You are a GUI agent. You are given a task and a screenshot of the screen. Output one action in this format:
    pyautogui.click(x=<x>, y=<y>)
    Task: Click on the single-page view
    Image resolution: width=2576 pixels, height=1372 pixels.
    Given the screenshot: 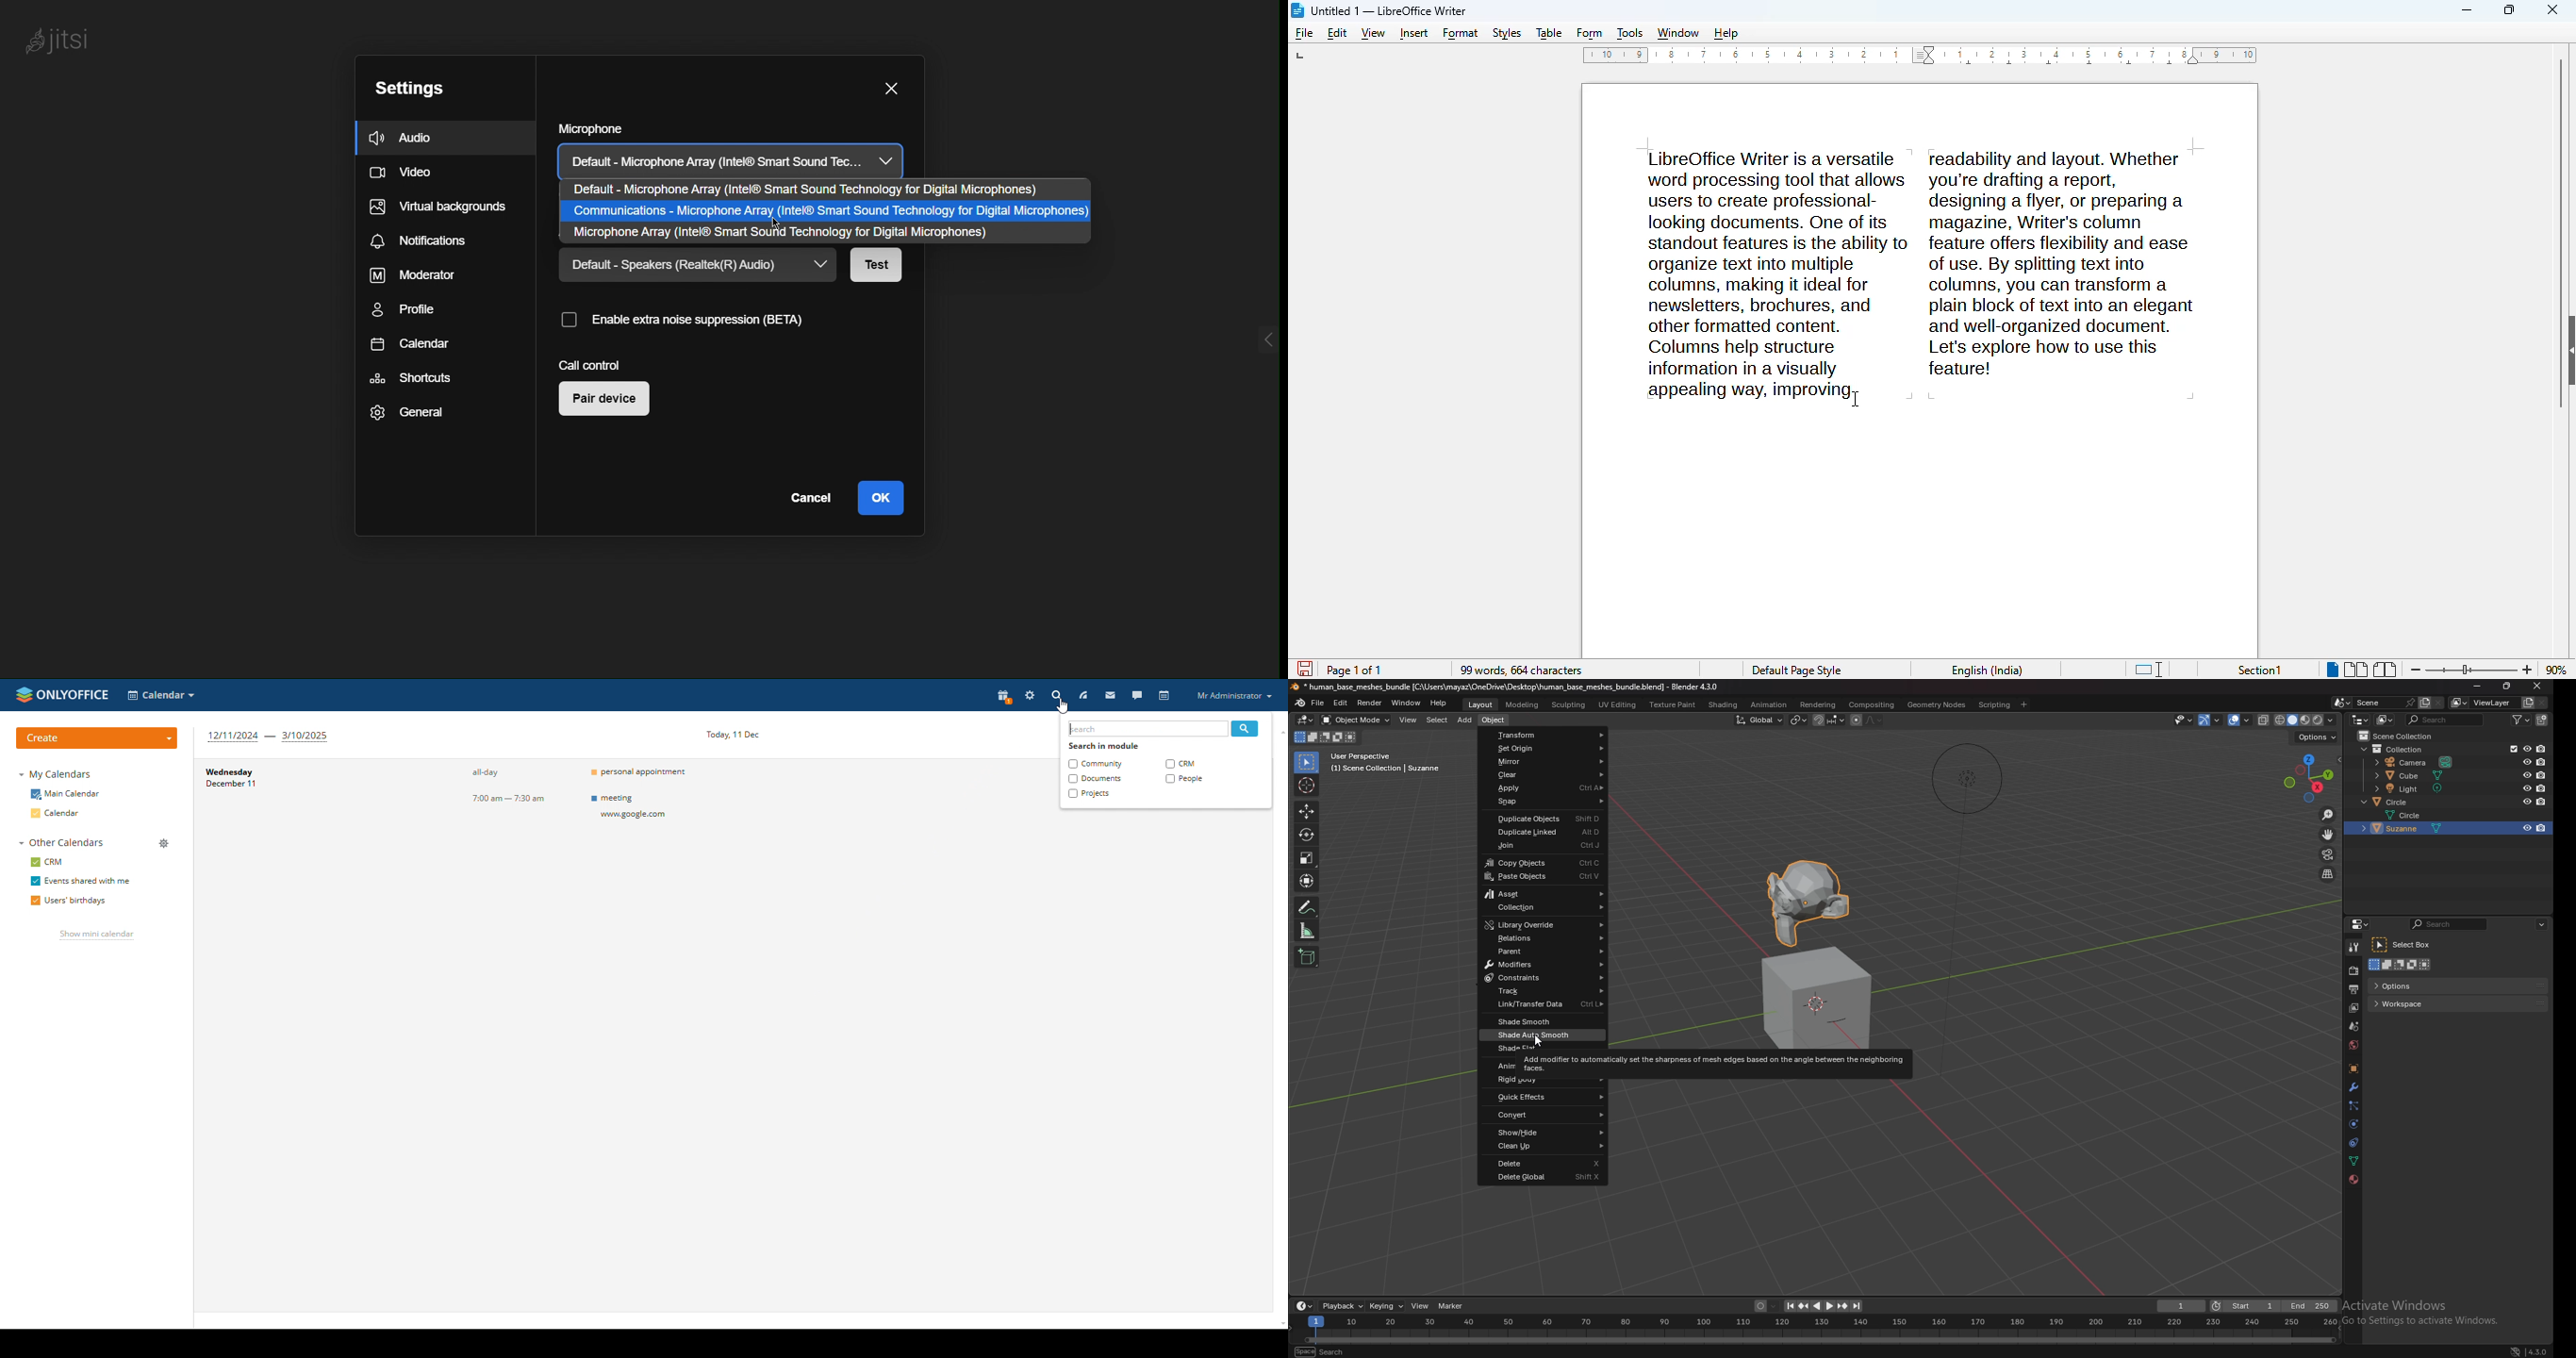 What is the action you would take?
    pyautogui.click(x=2333, y=671)
    